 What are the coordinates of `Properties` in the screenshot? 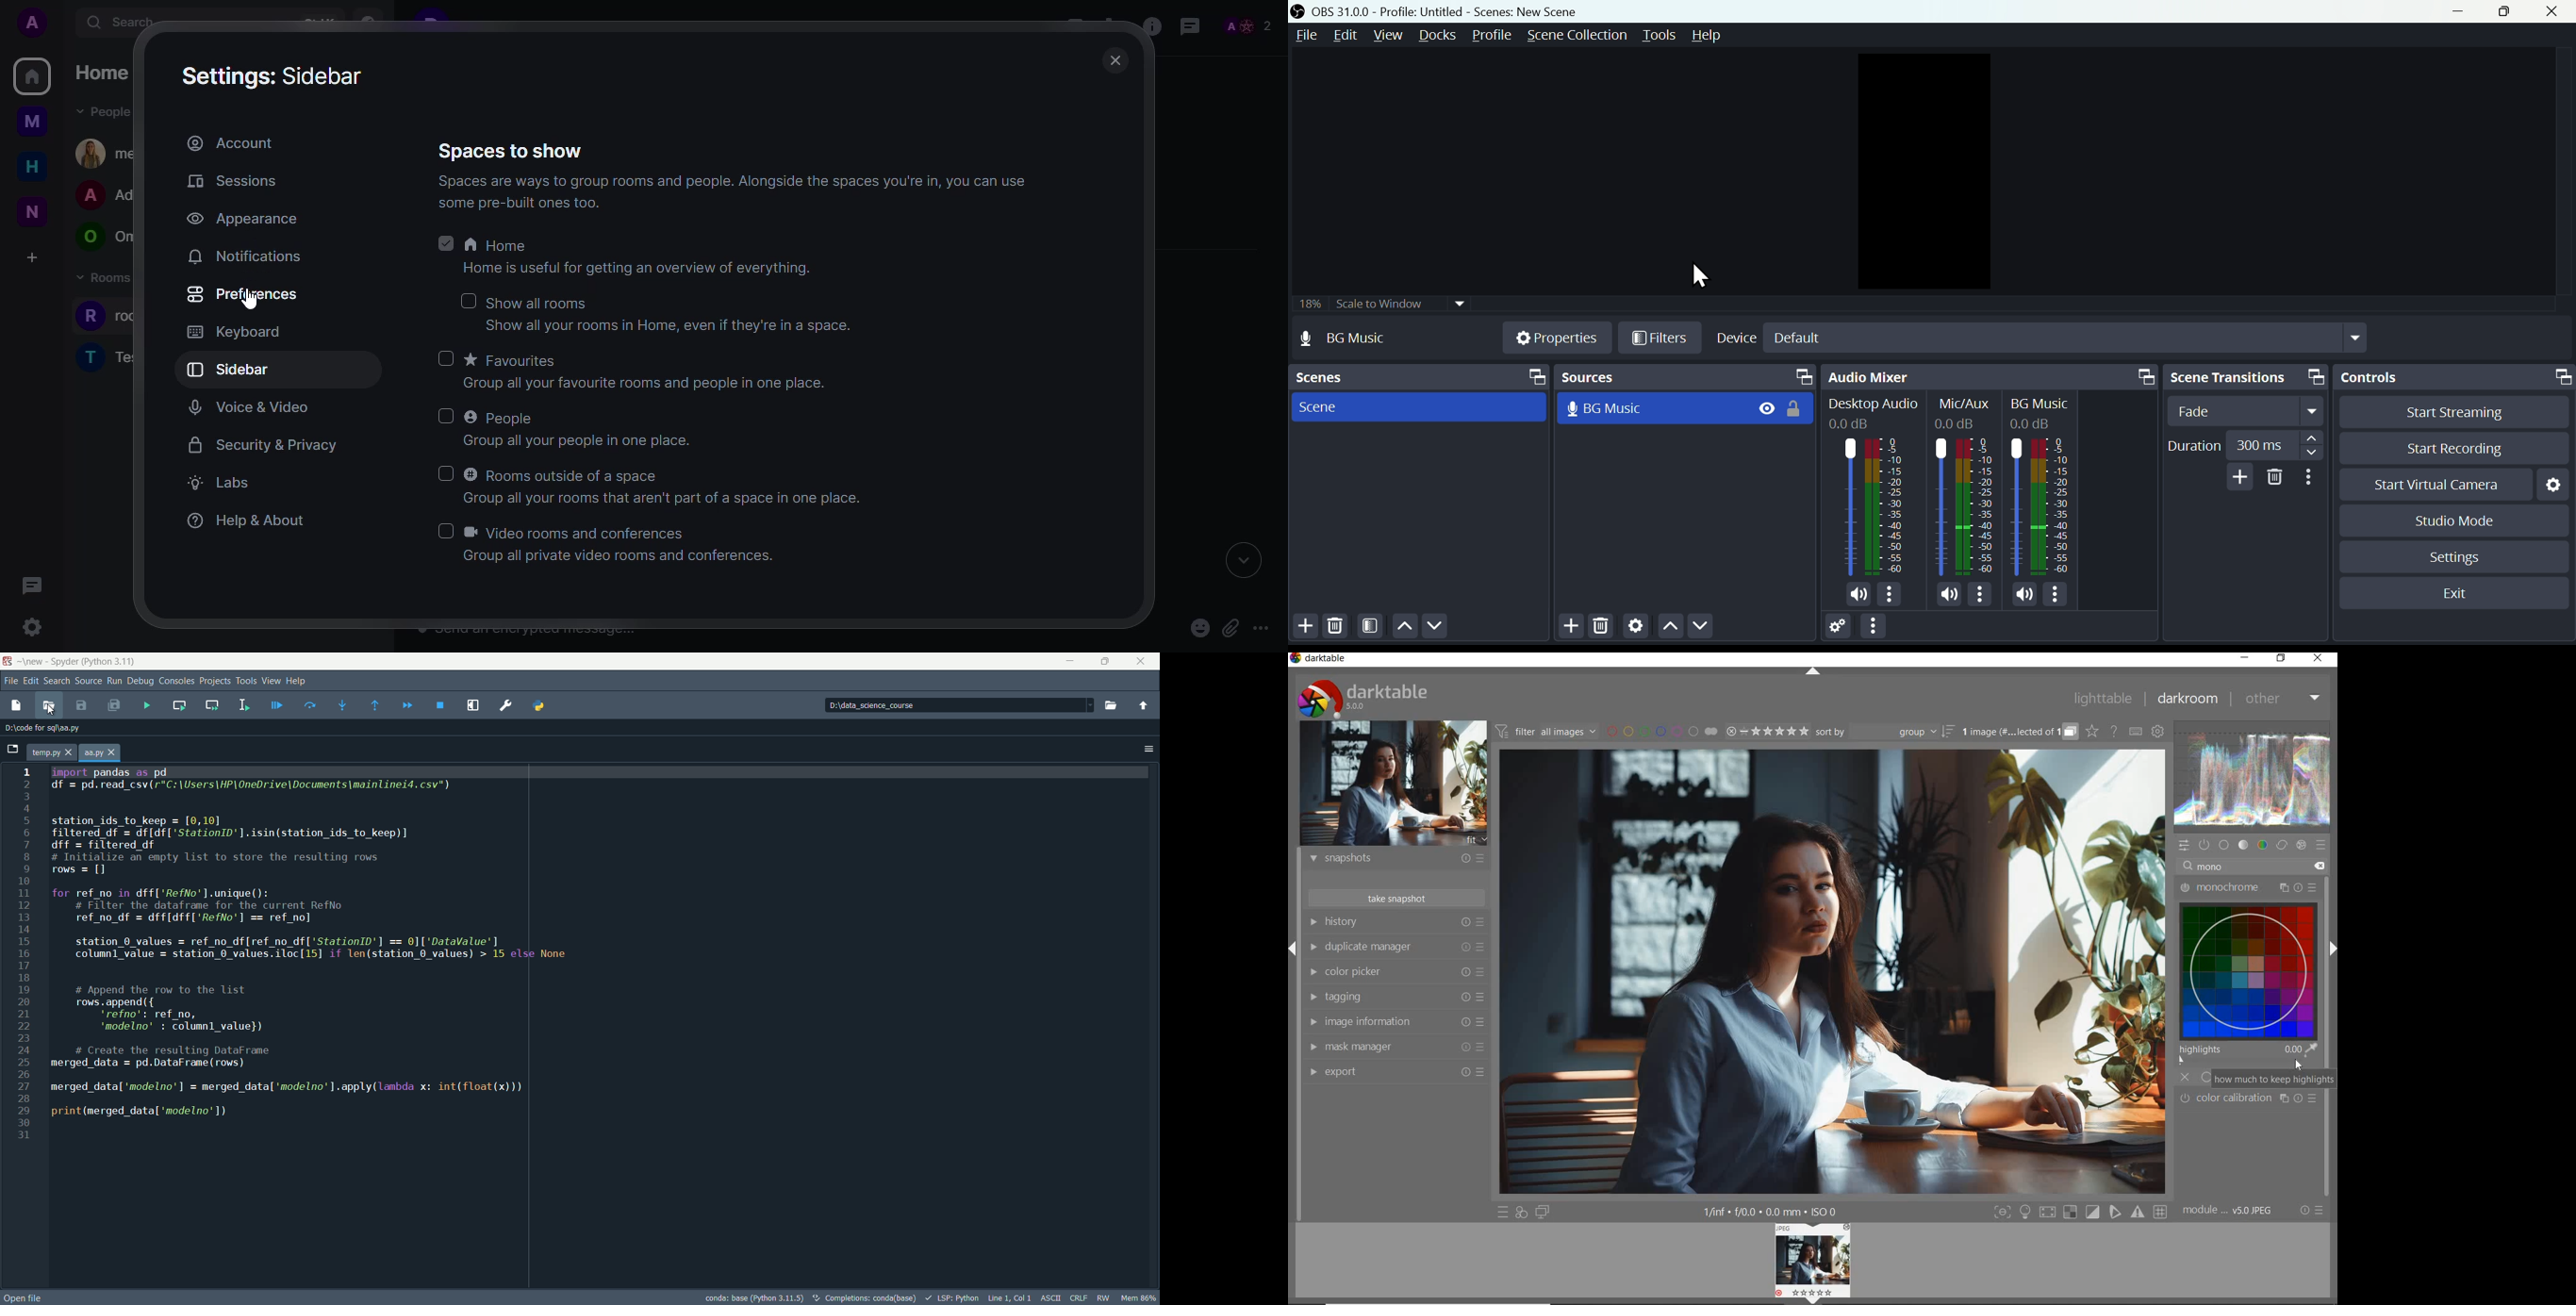 It's located at (1553, 338).